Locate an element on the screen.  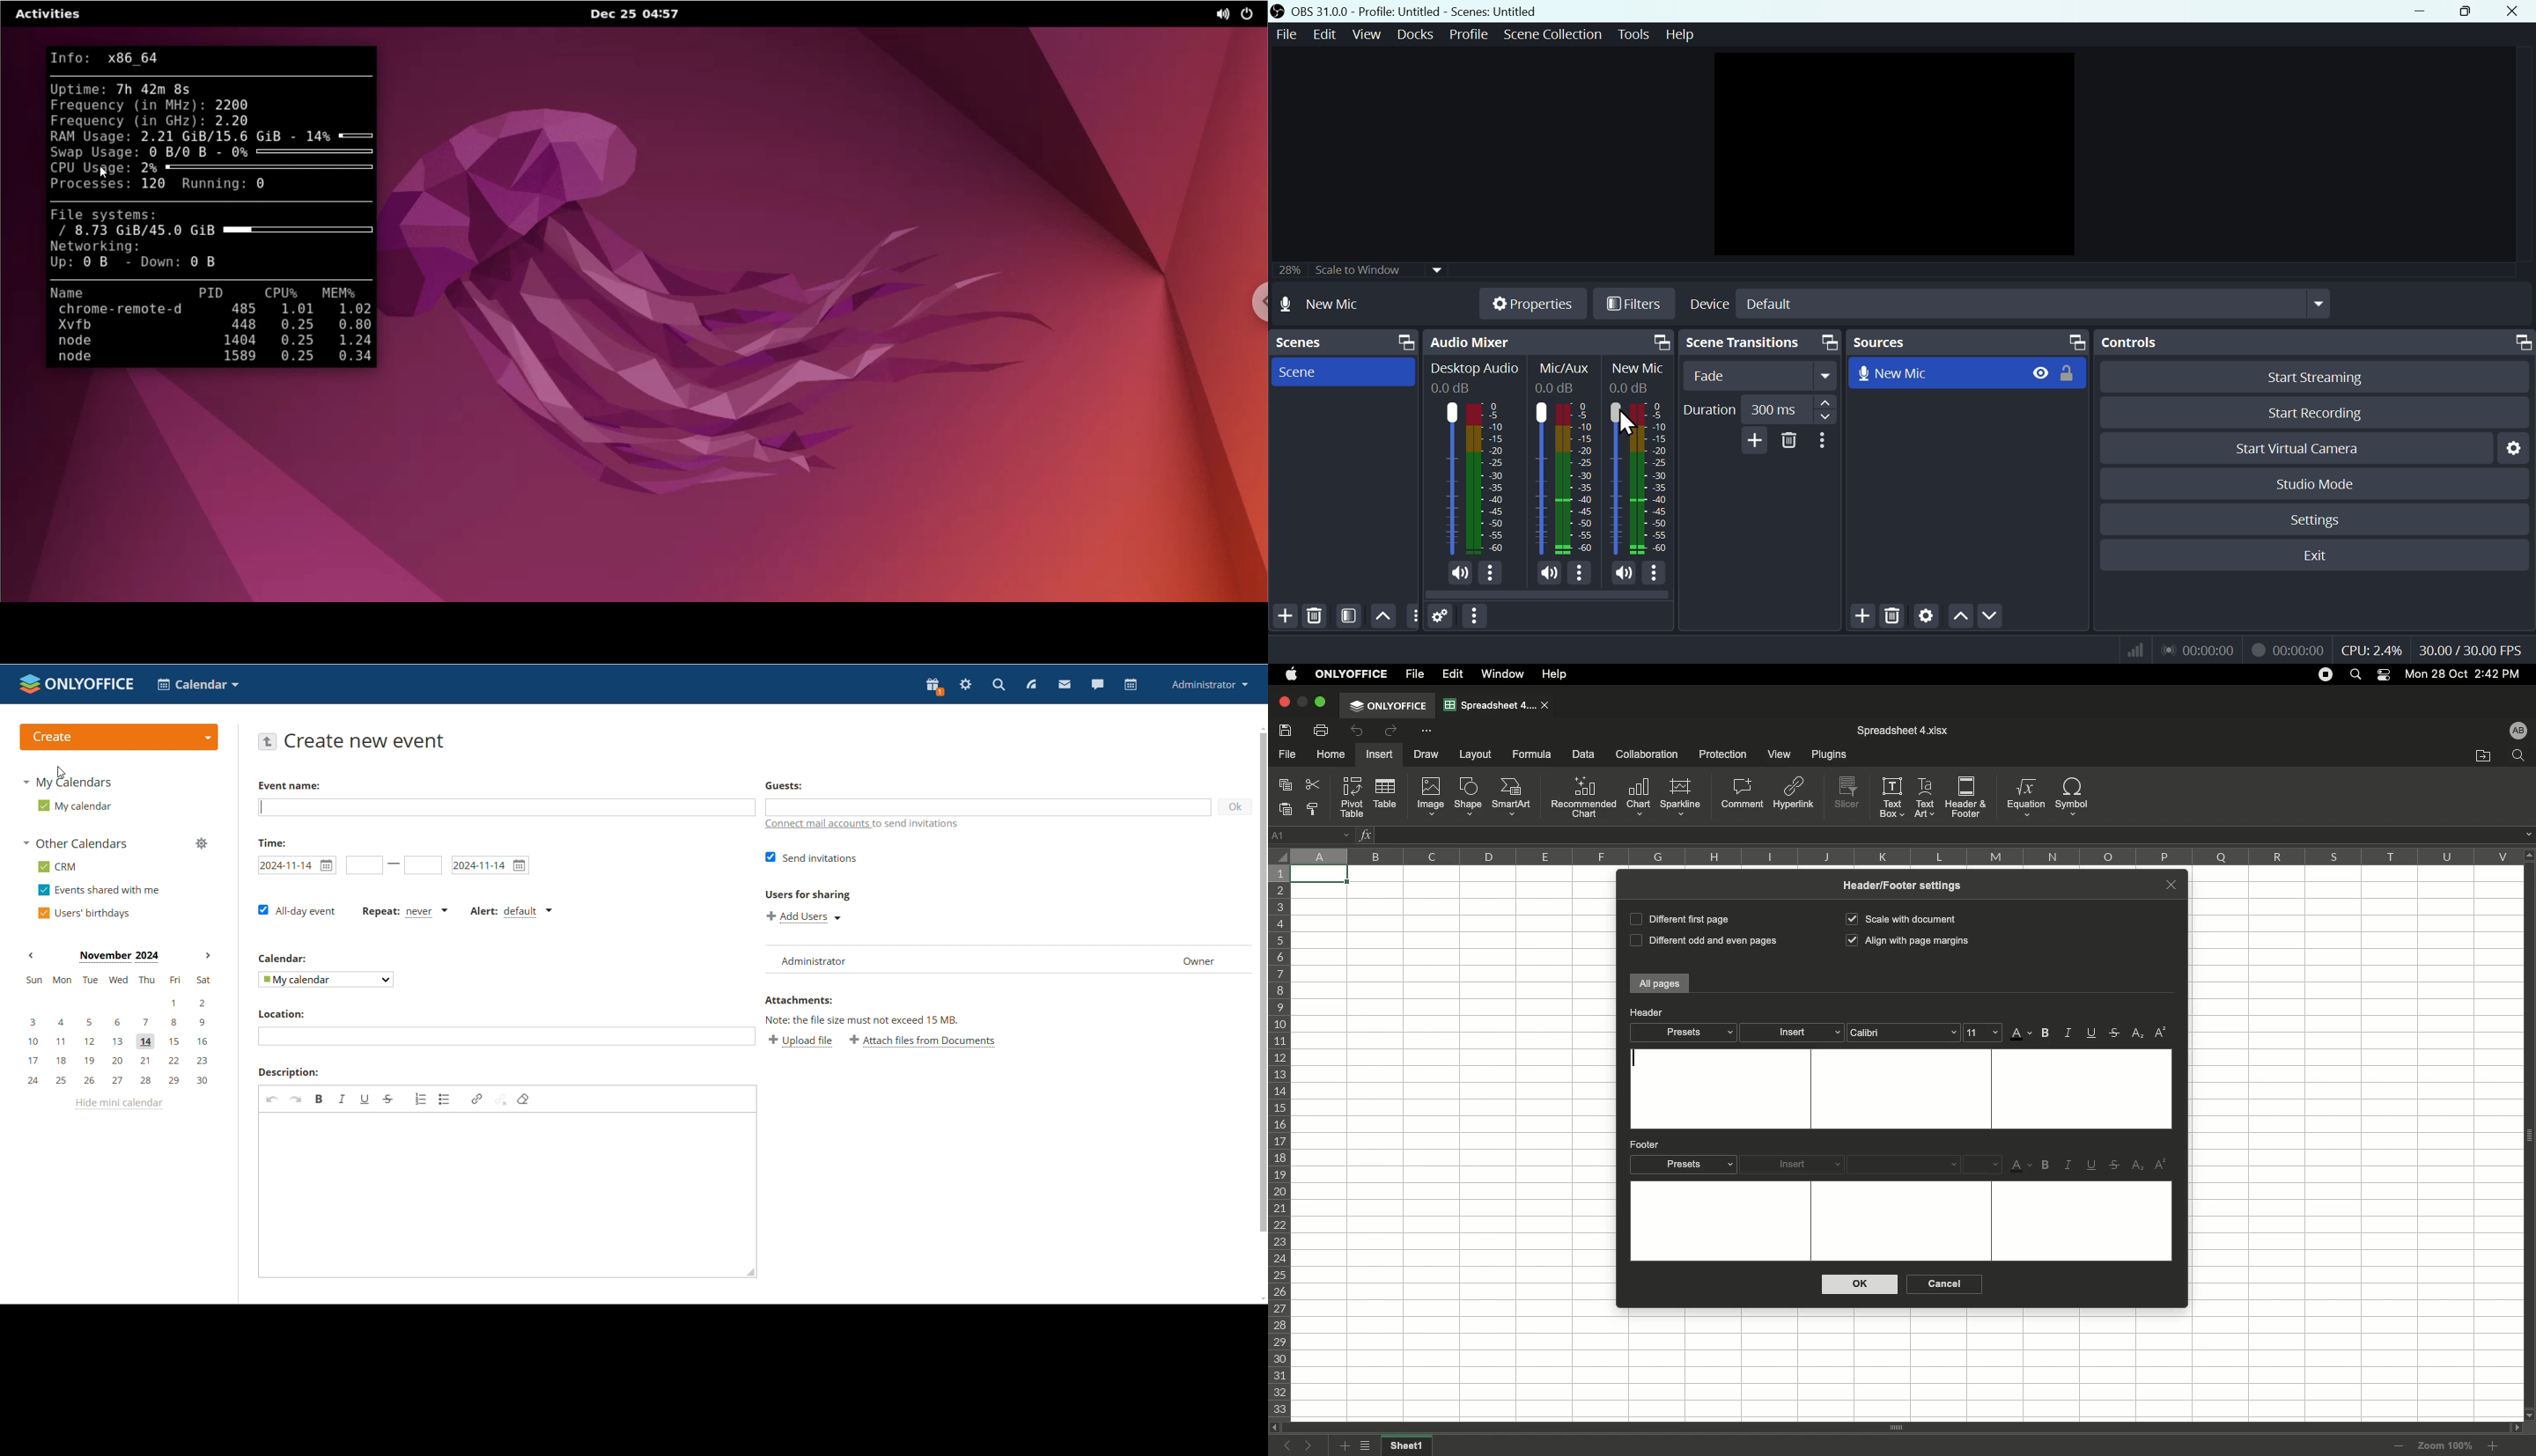
Bitrate is located at coordinates (2133, 649).